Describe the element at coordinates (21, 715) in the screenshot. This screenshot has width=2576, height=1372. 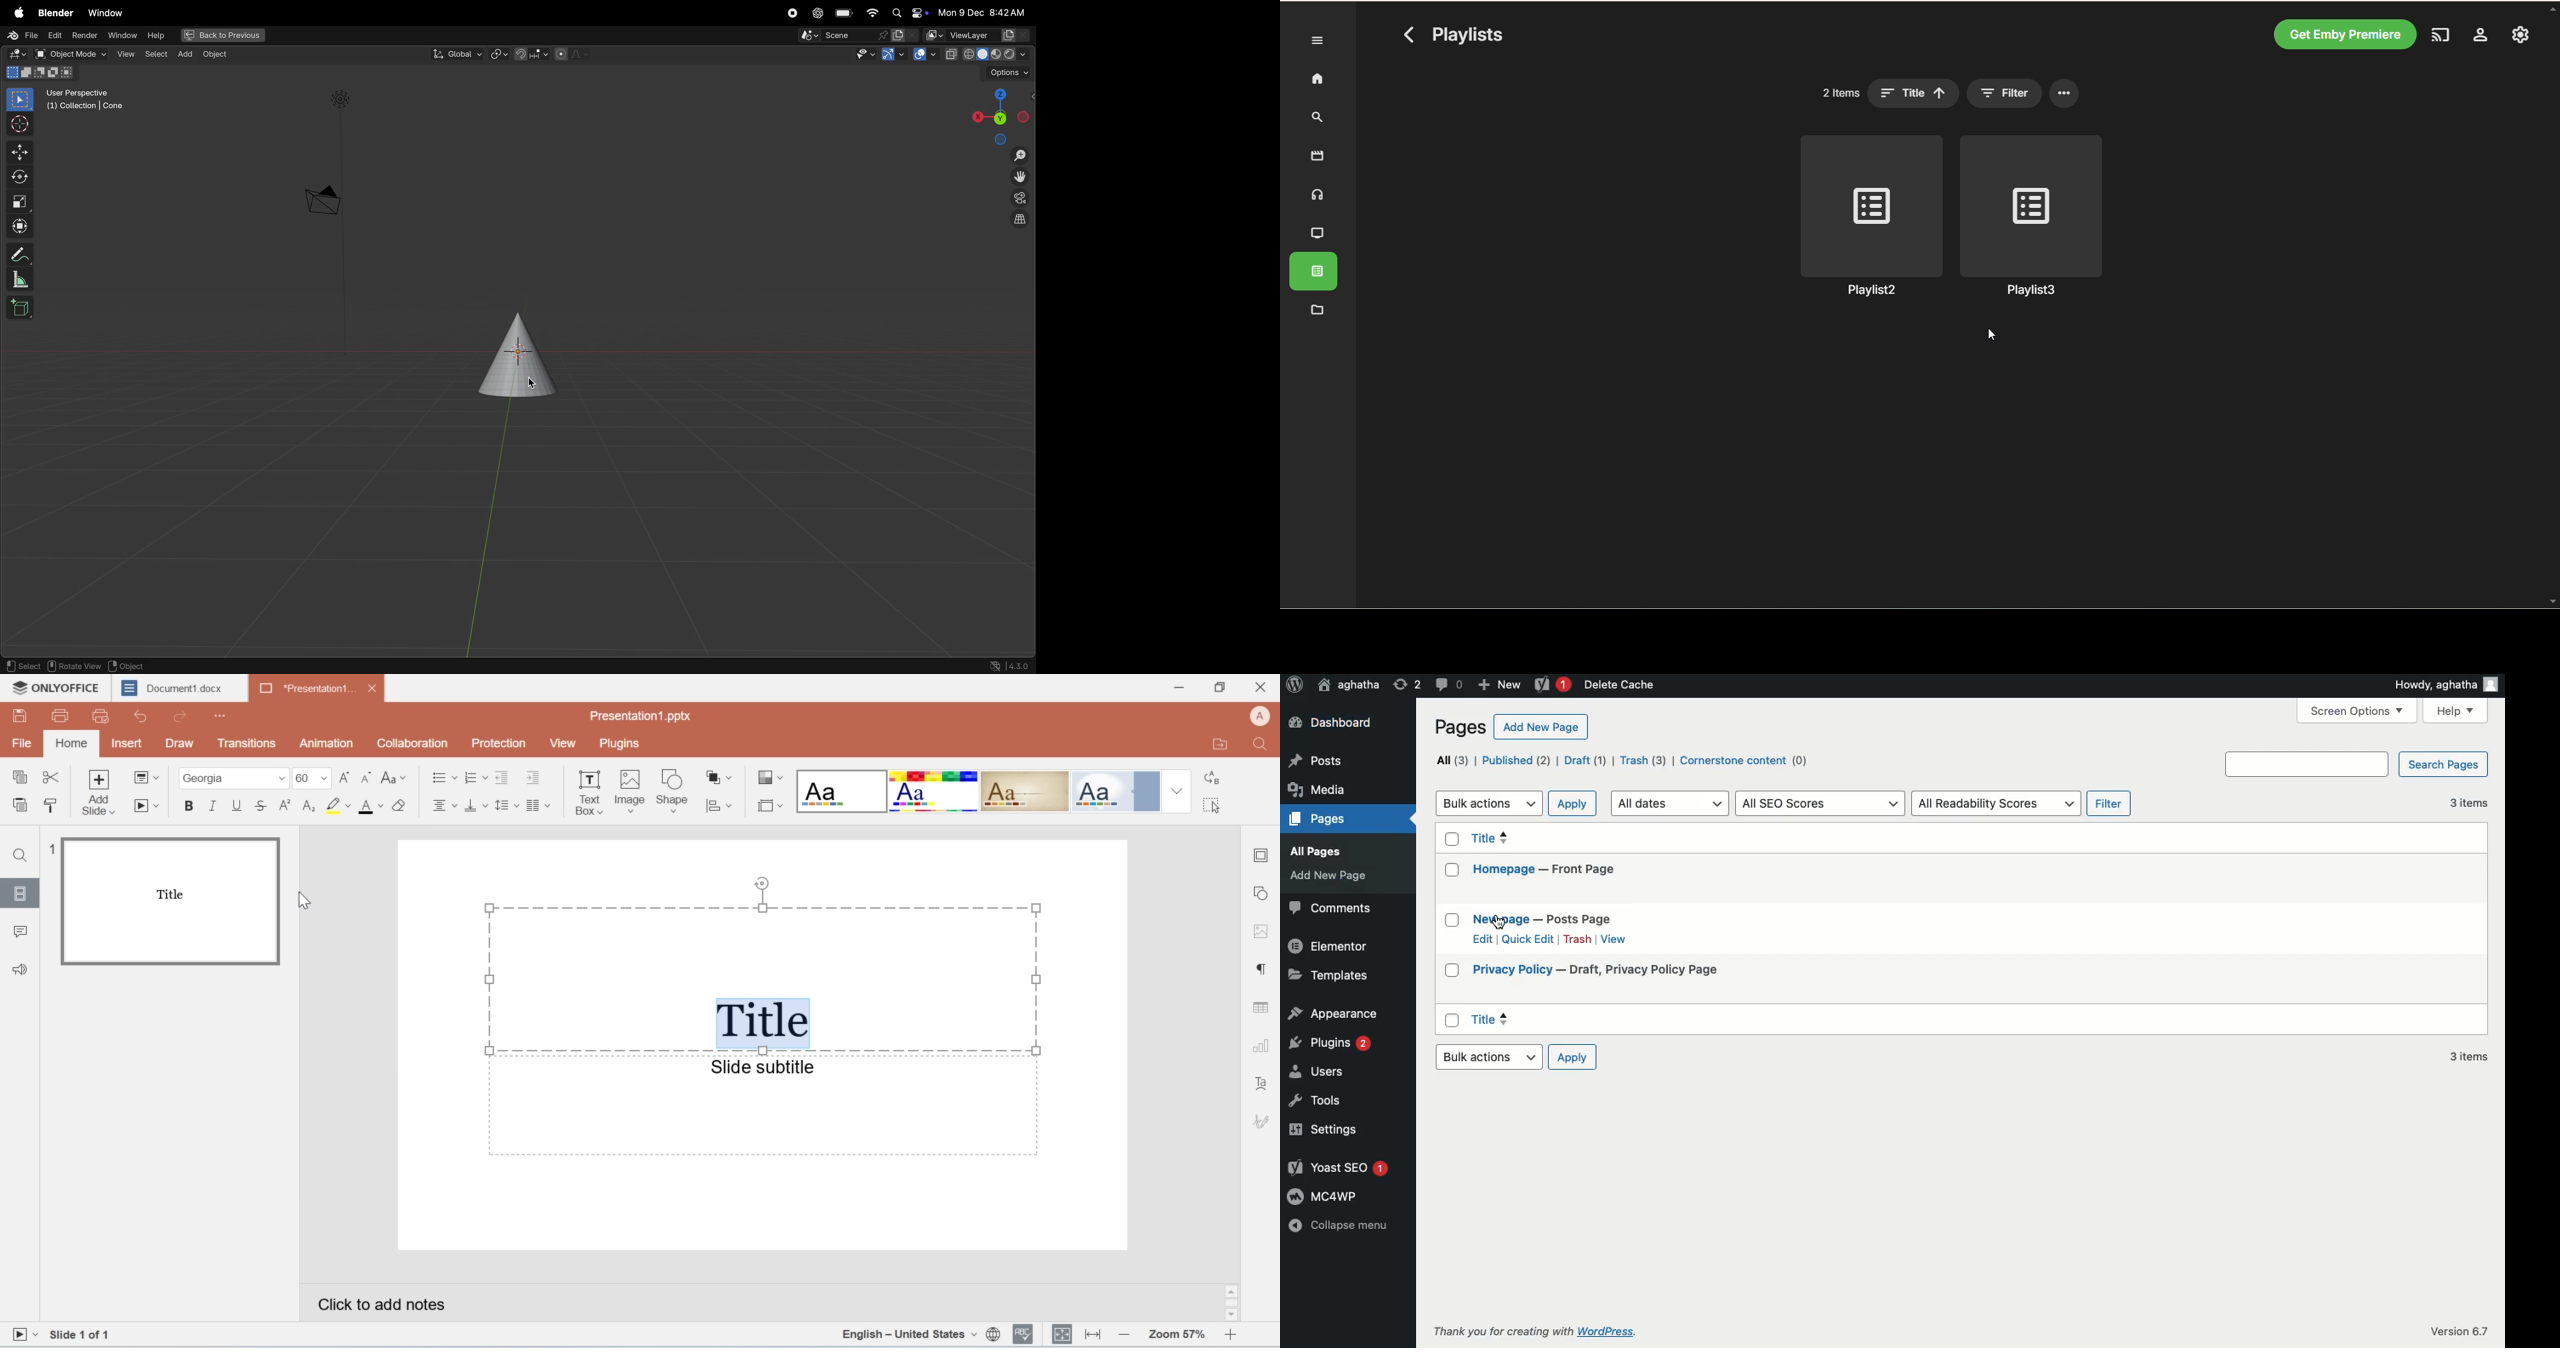
I see `save` at that location.